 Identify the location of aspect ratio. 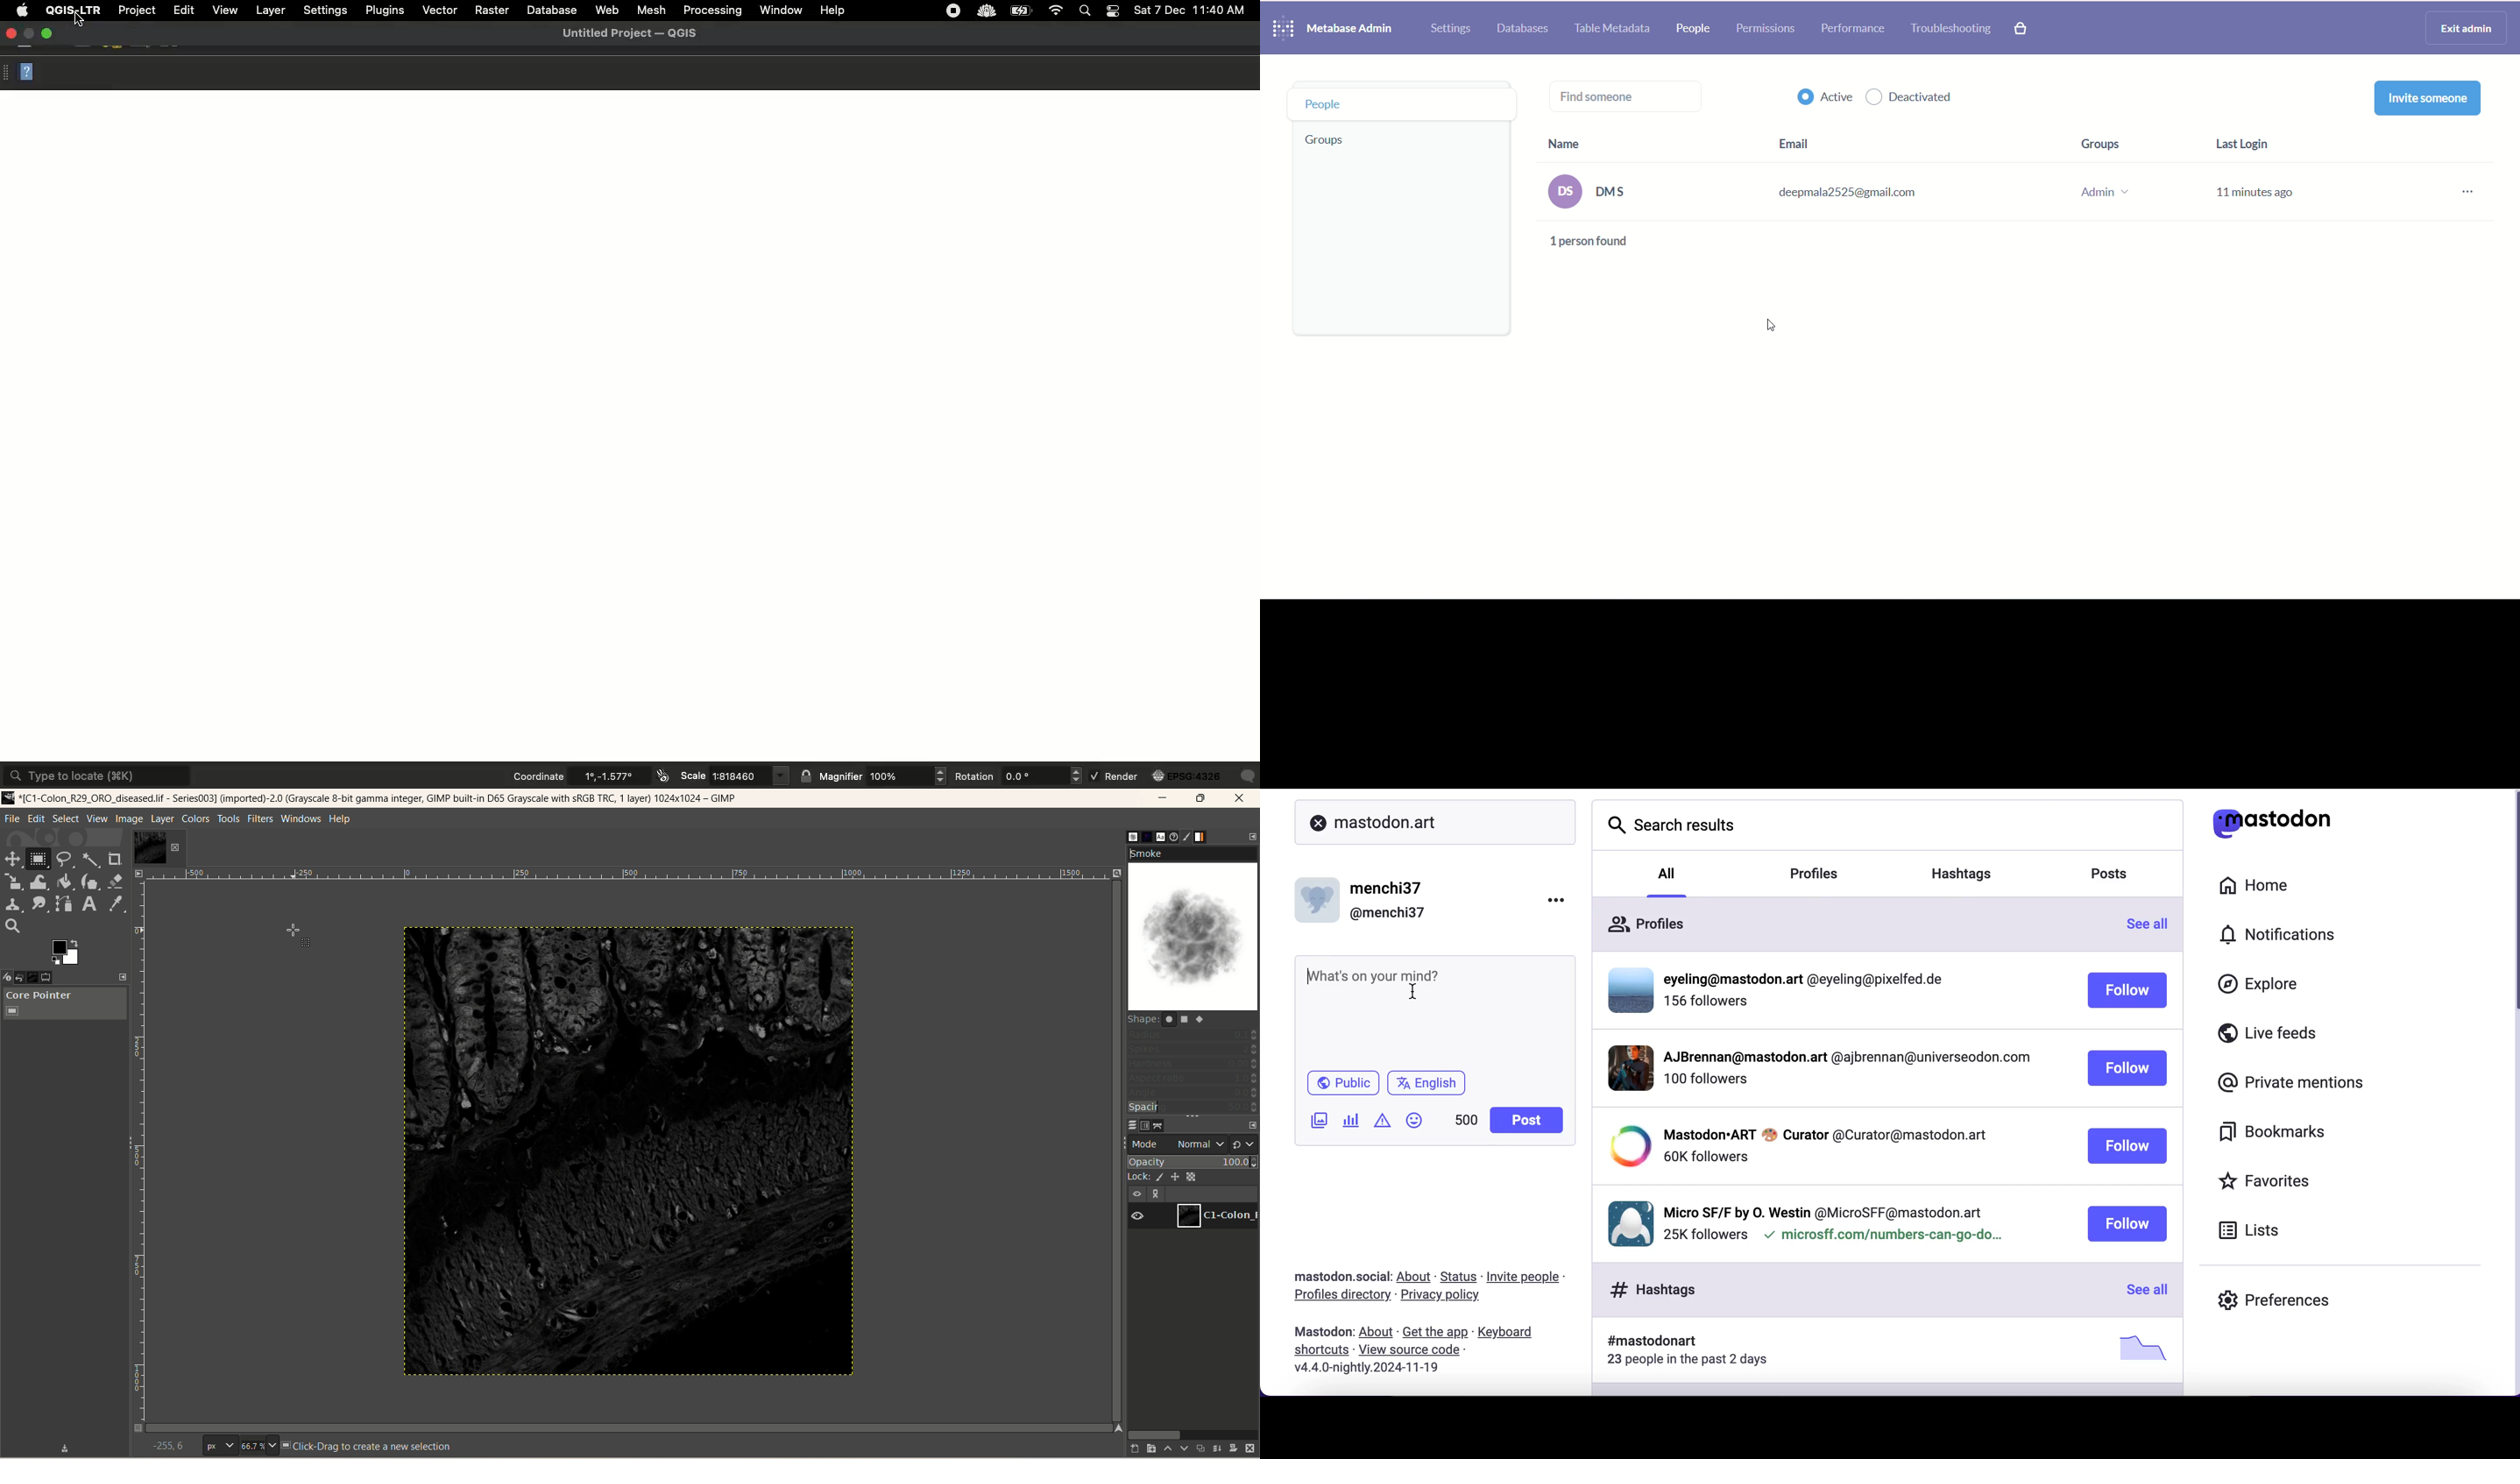
(1194, 1078).